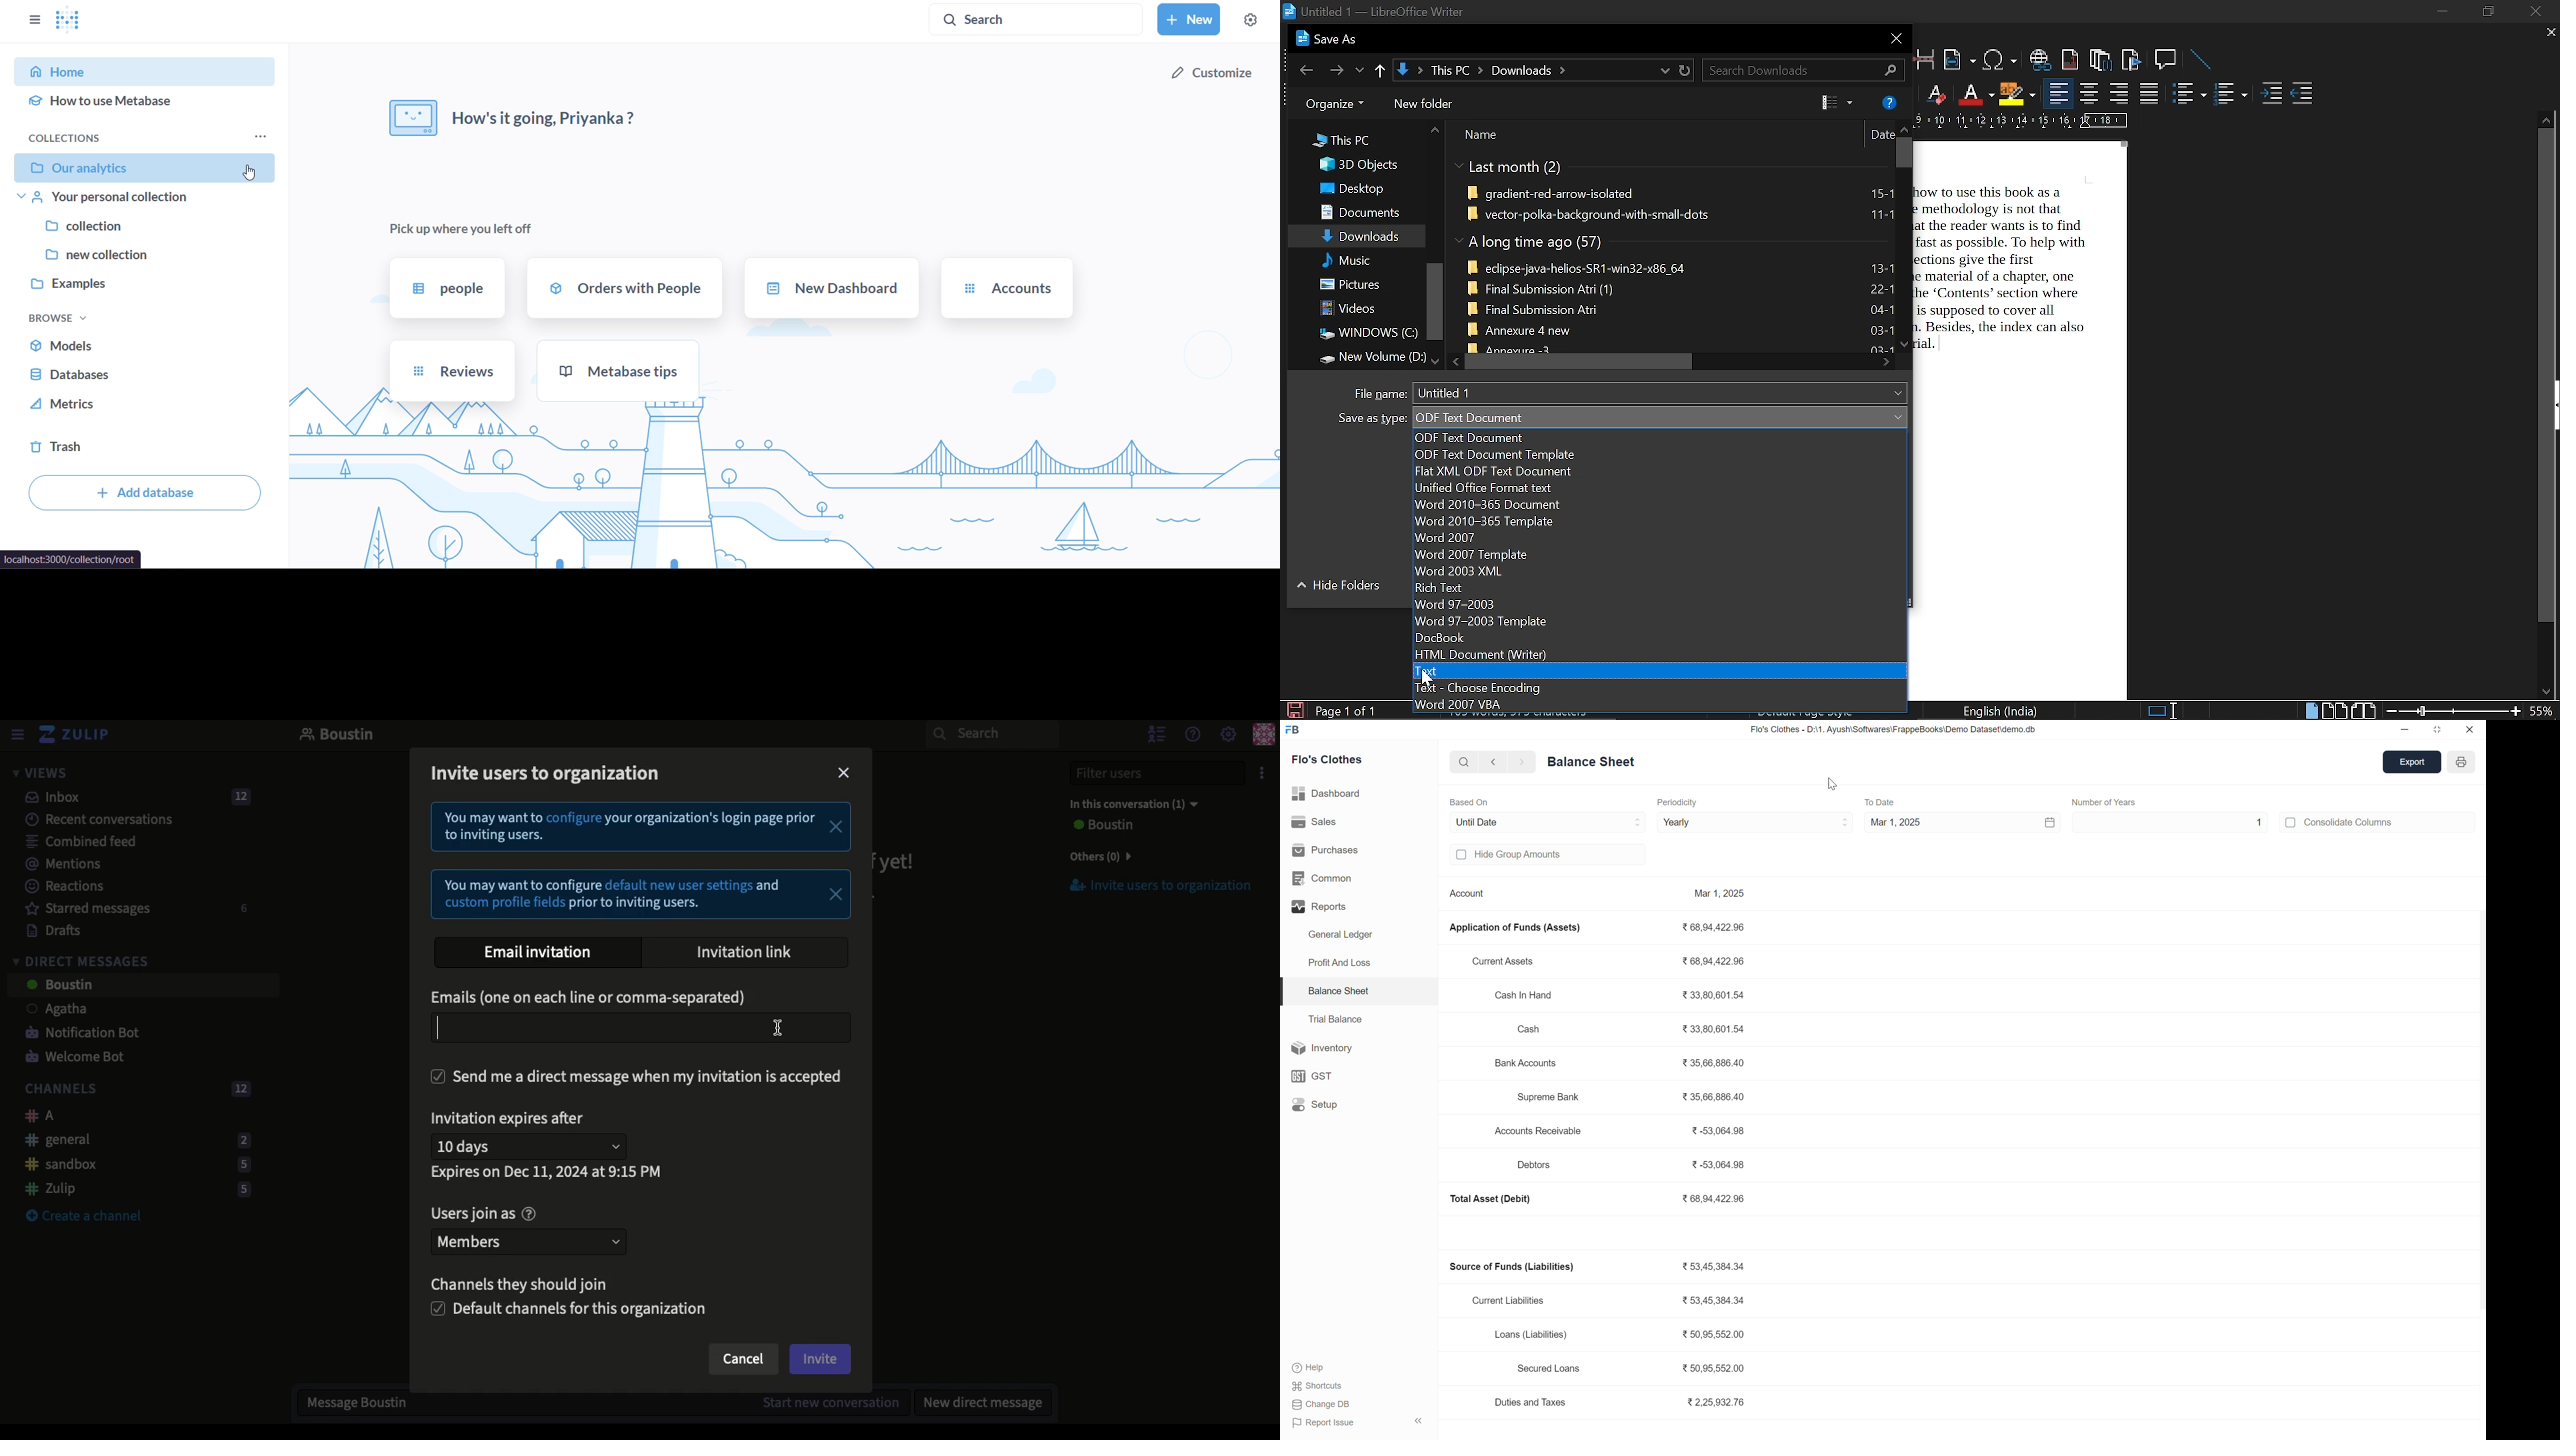 The height and width of the screenshot is (1456, 2576). Describe the element at coordinates (16, 735) in the screenshot. I see `View menu` at that location.